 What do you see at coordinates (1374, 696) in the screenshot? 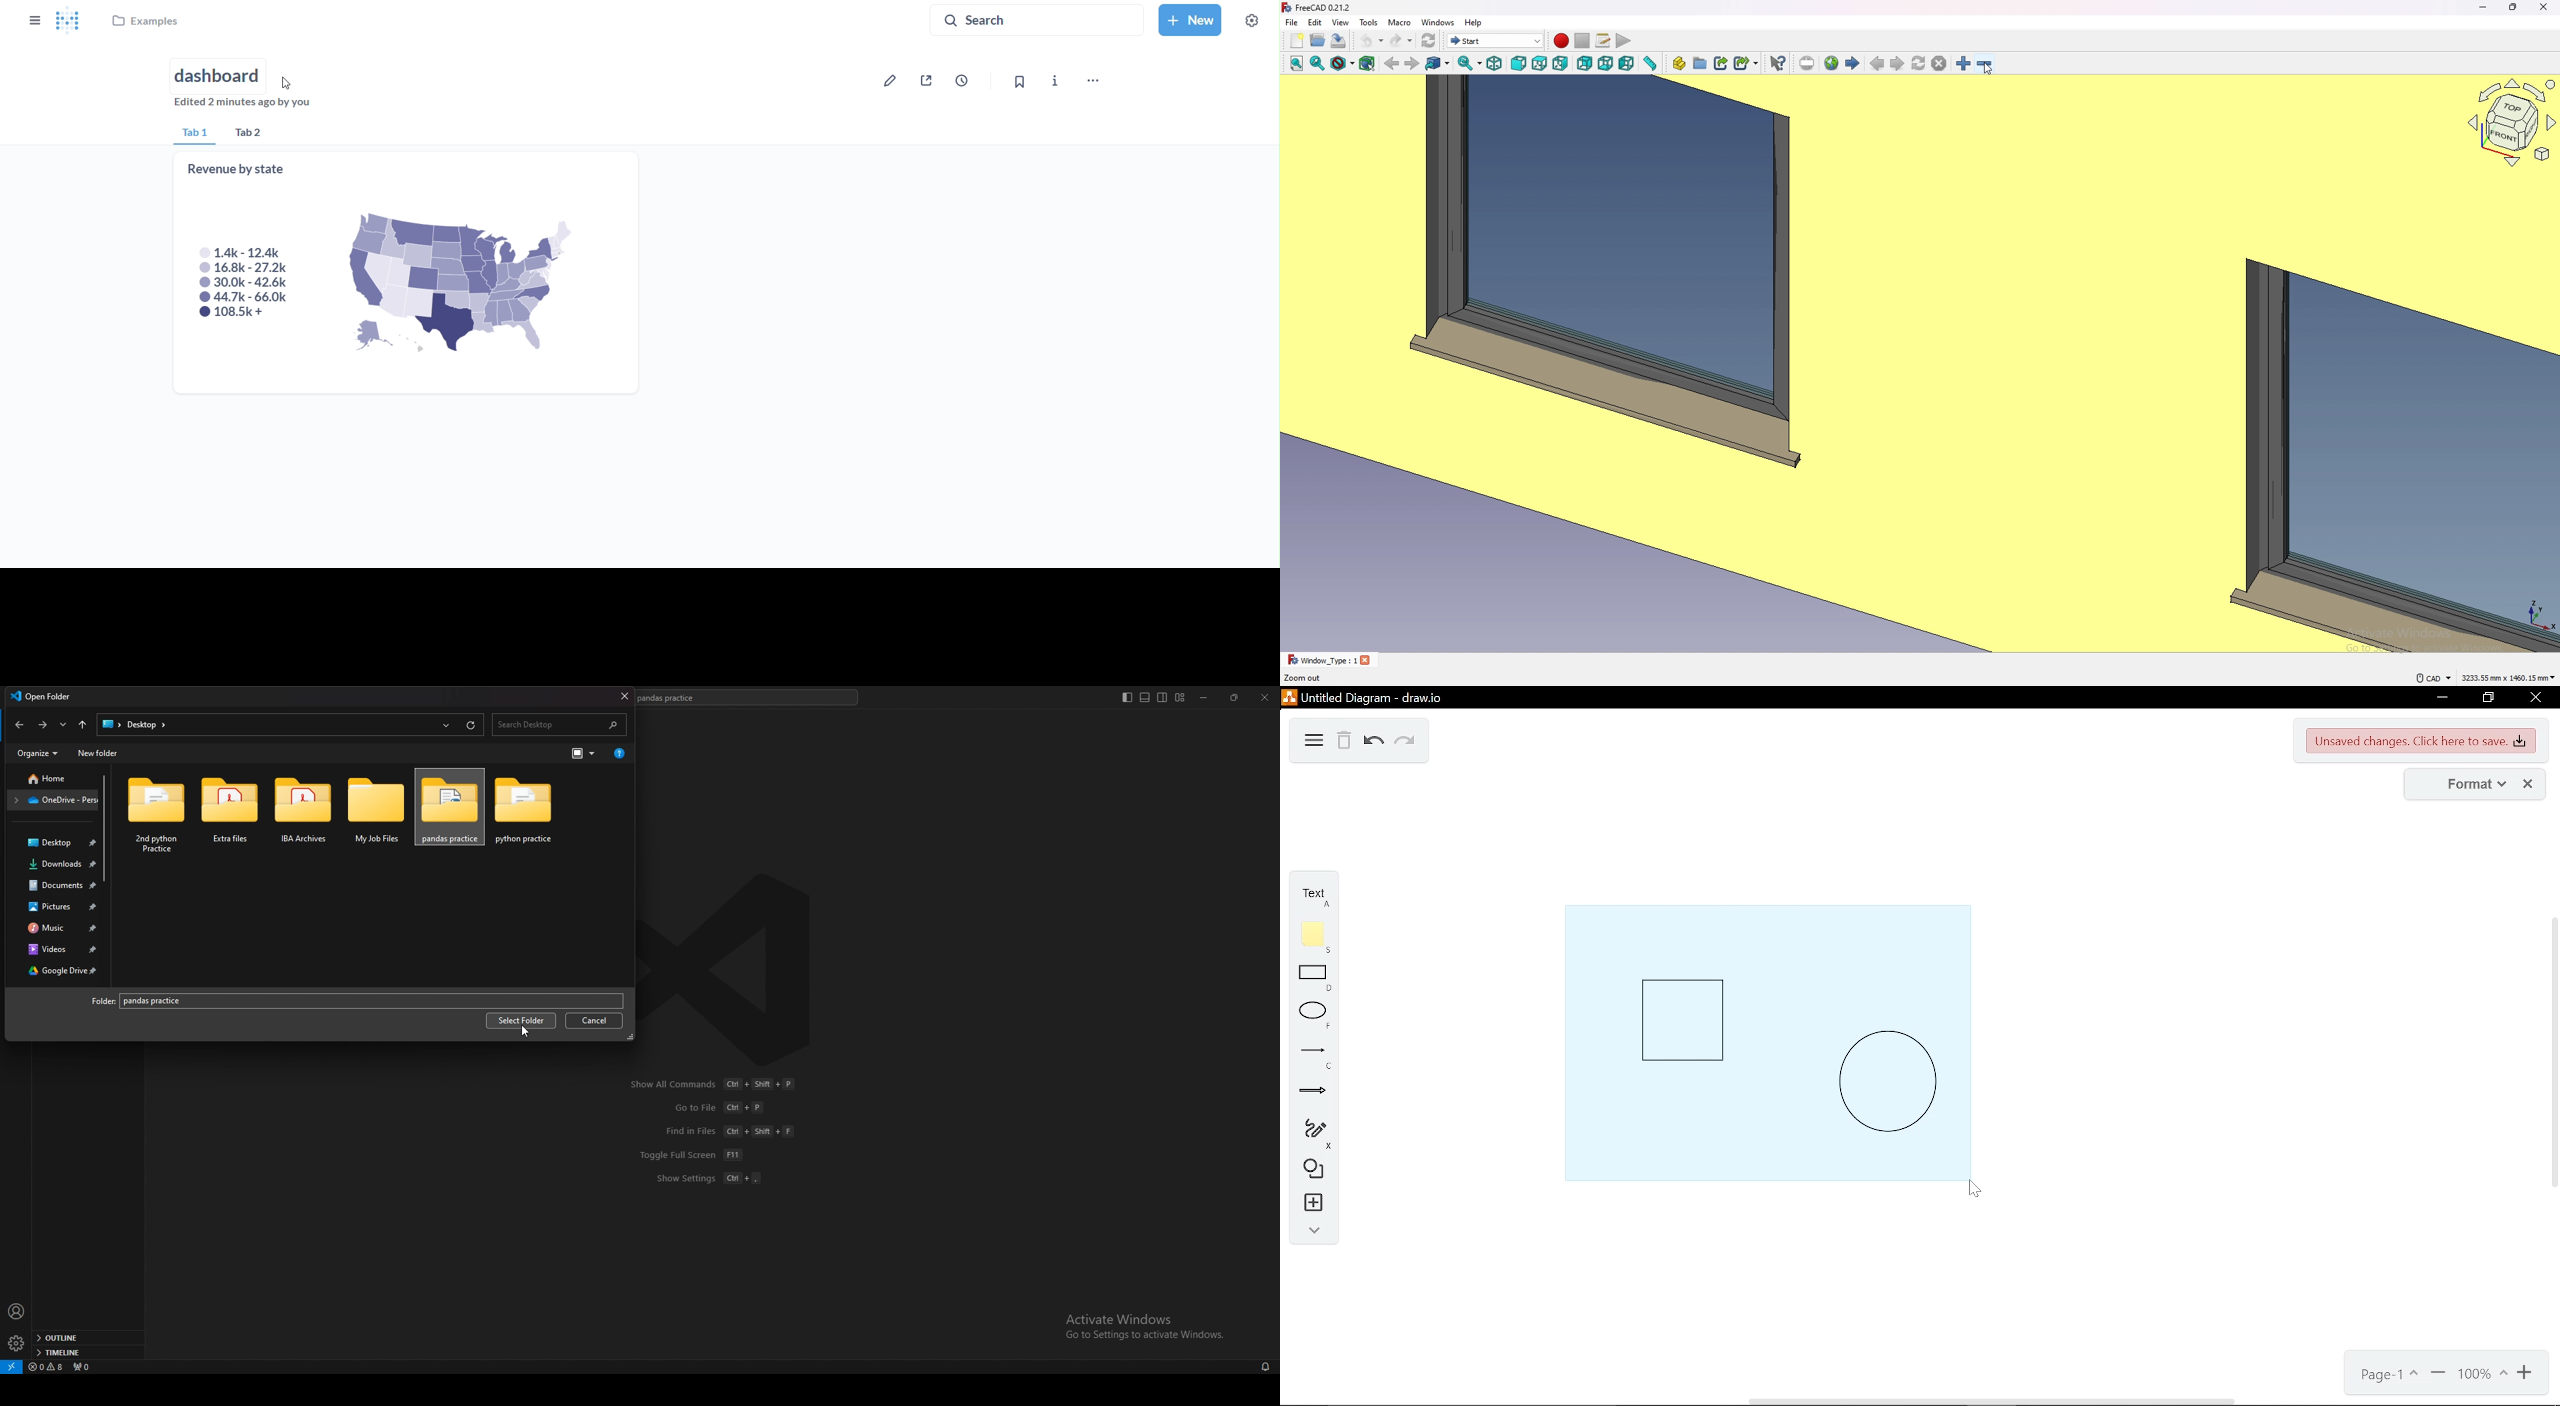
I see `untitled diagram - draw.io` at bounding box center [1374, 696].